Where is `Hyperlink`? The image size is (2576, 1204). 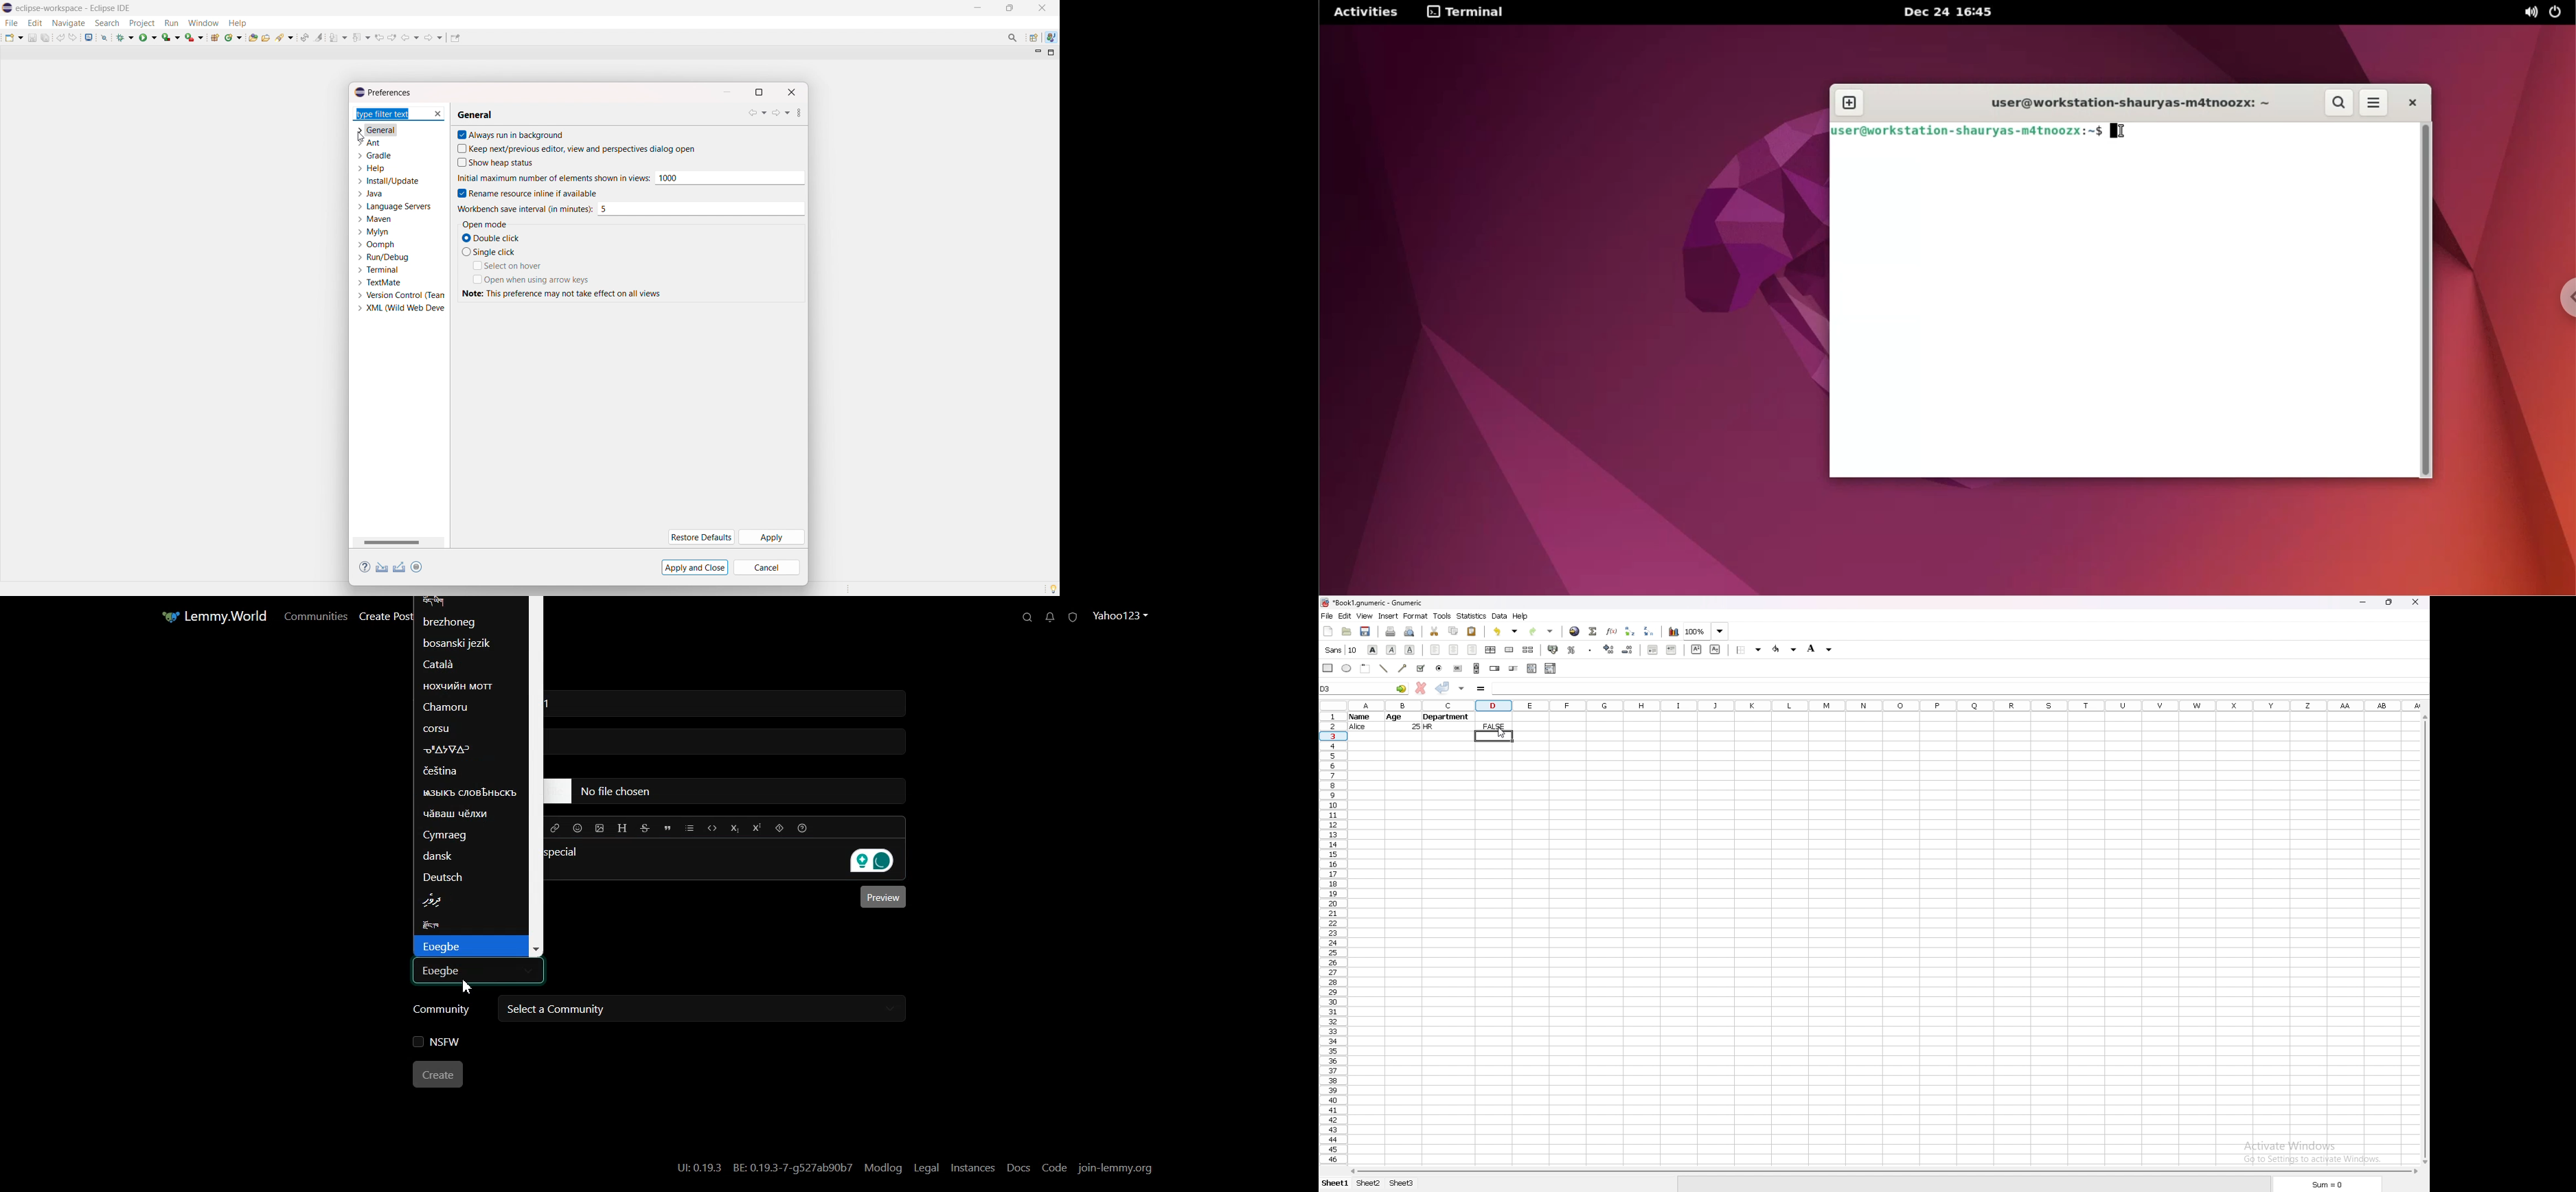 Hyperlink is located at coordinates (556, 828).